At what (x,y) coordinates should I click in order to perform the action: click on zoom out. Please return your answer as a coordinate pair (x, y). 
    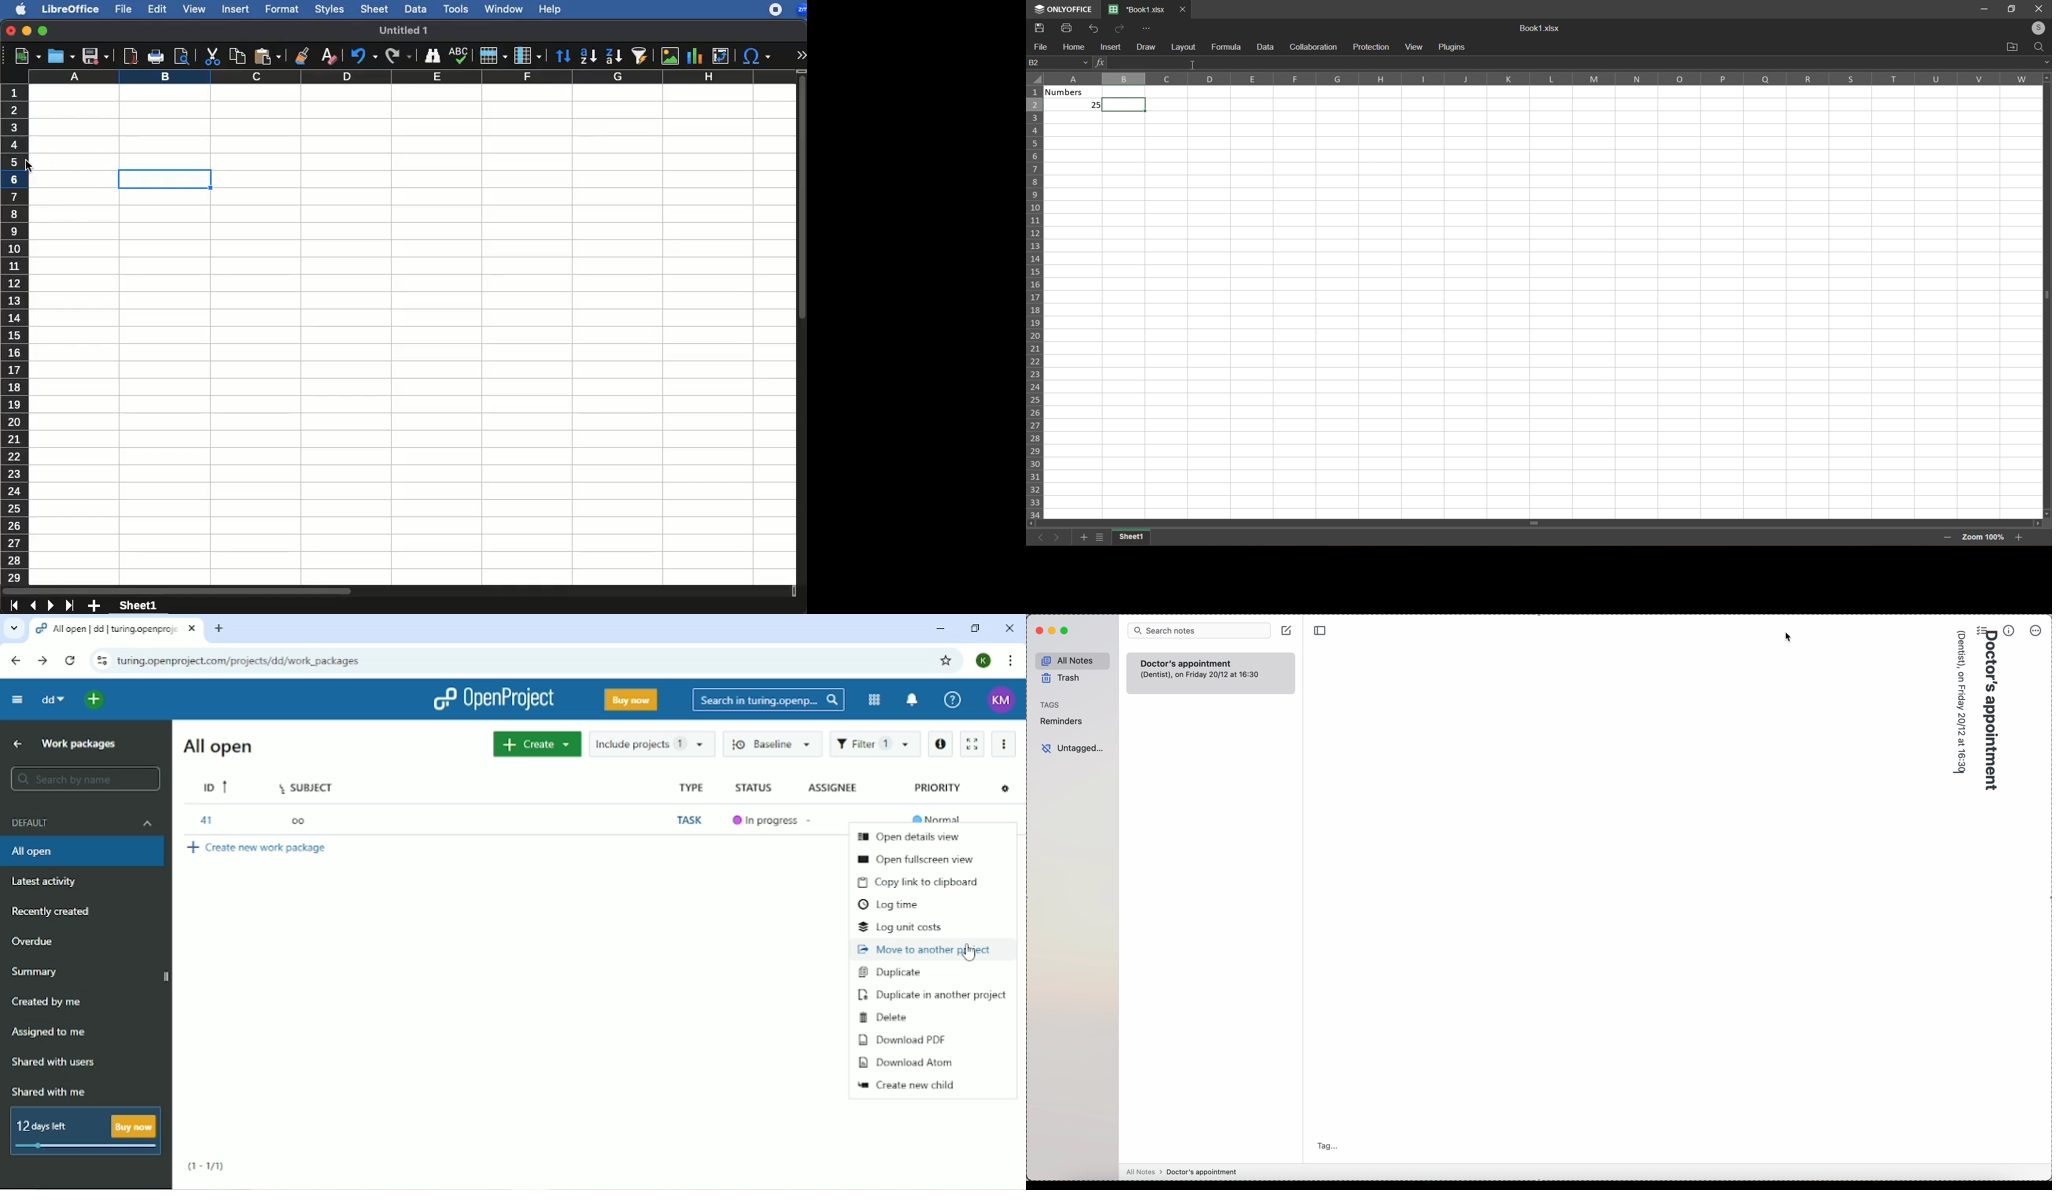
    Looking at the image, I should click on (1947, 537).